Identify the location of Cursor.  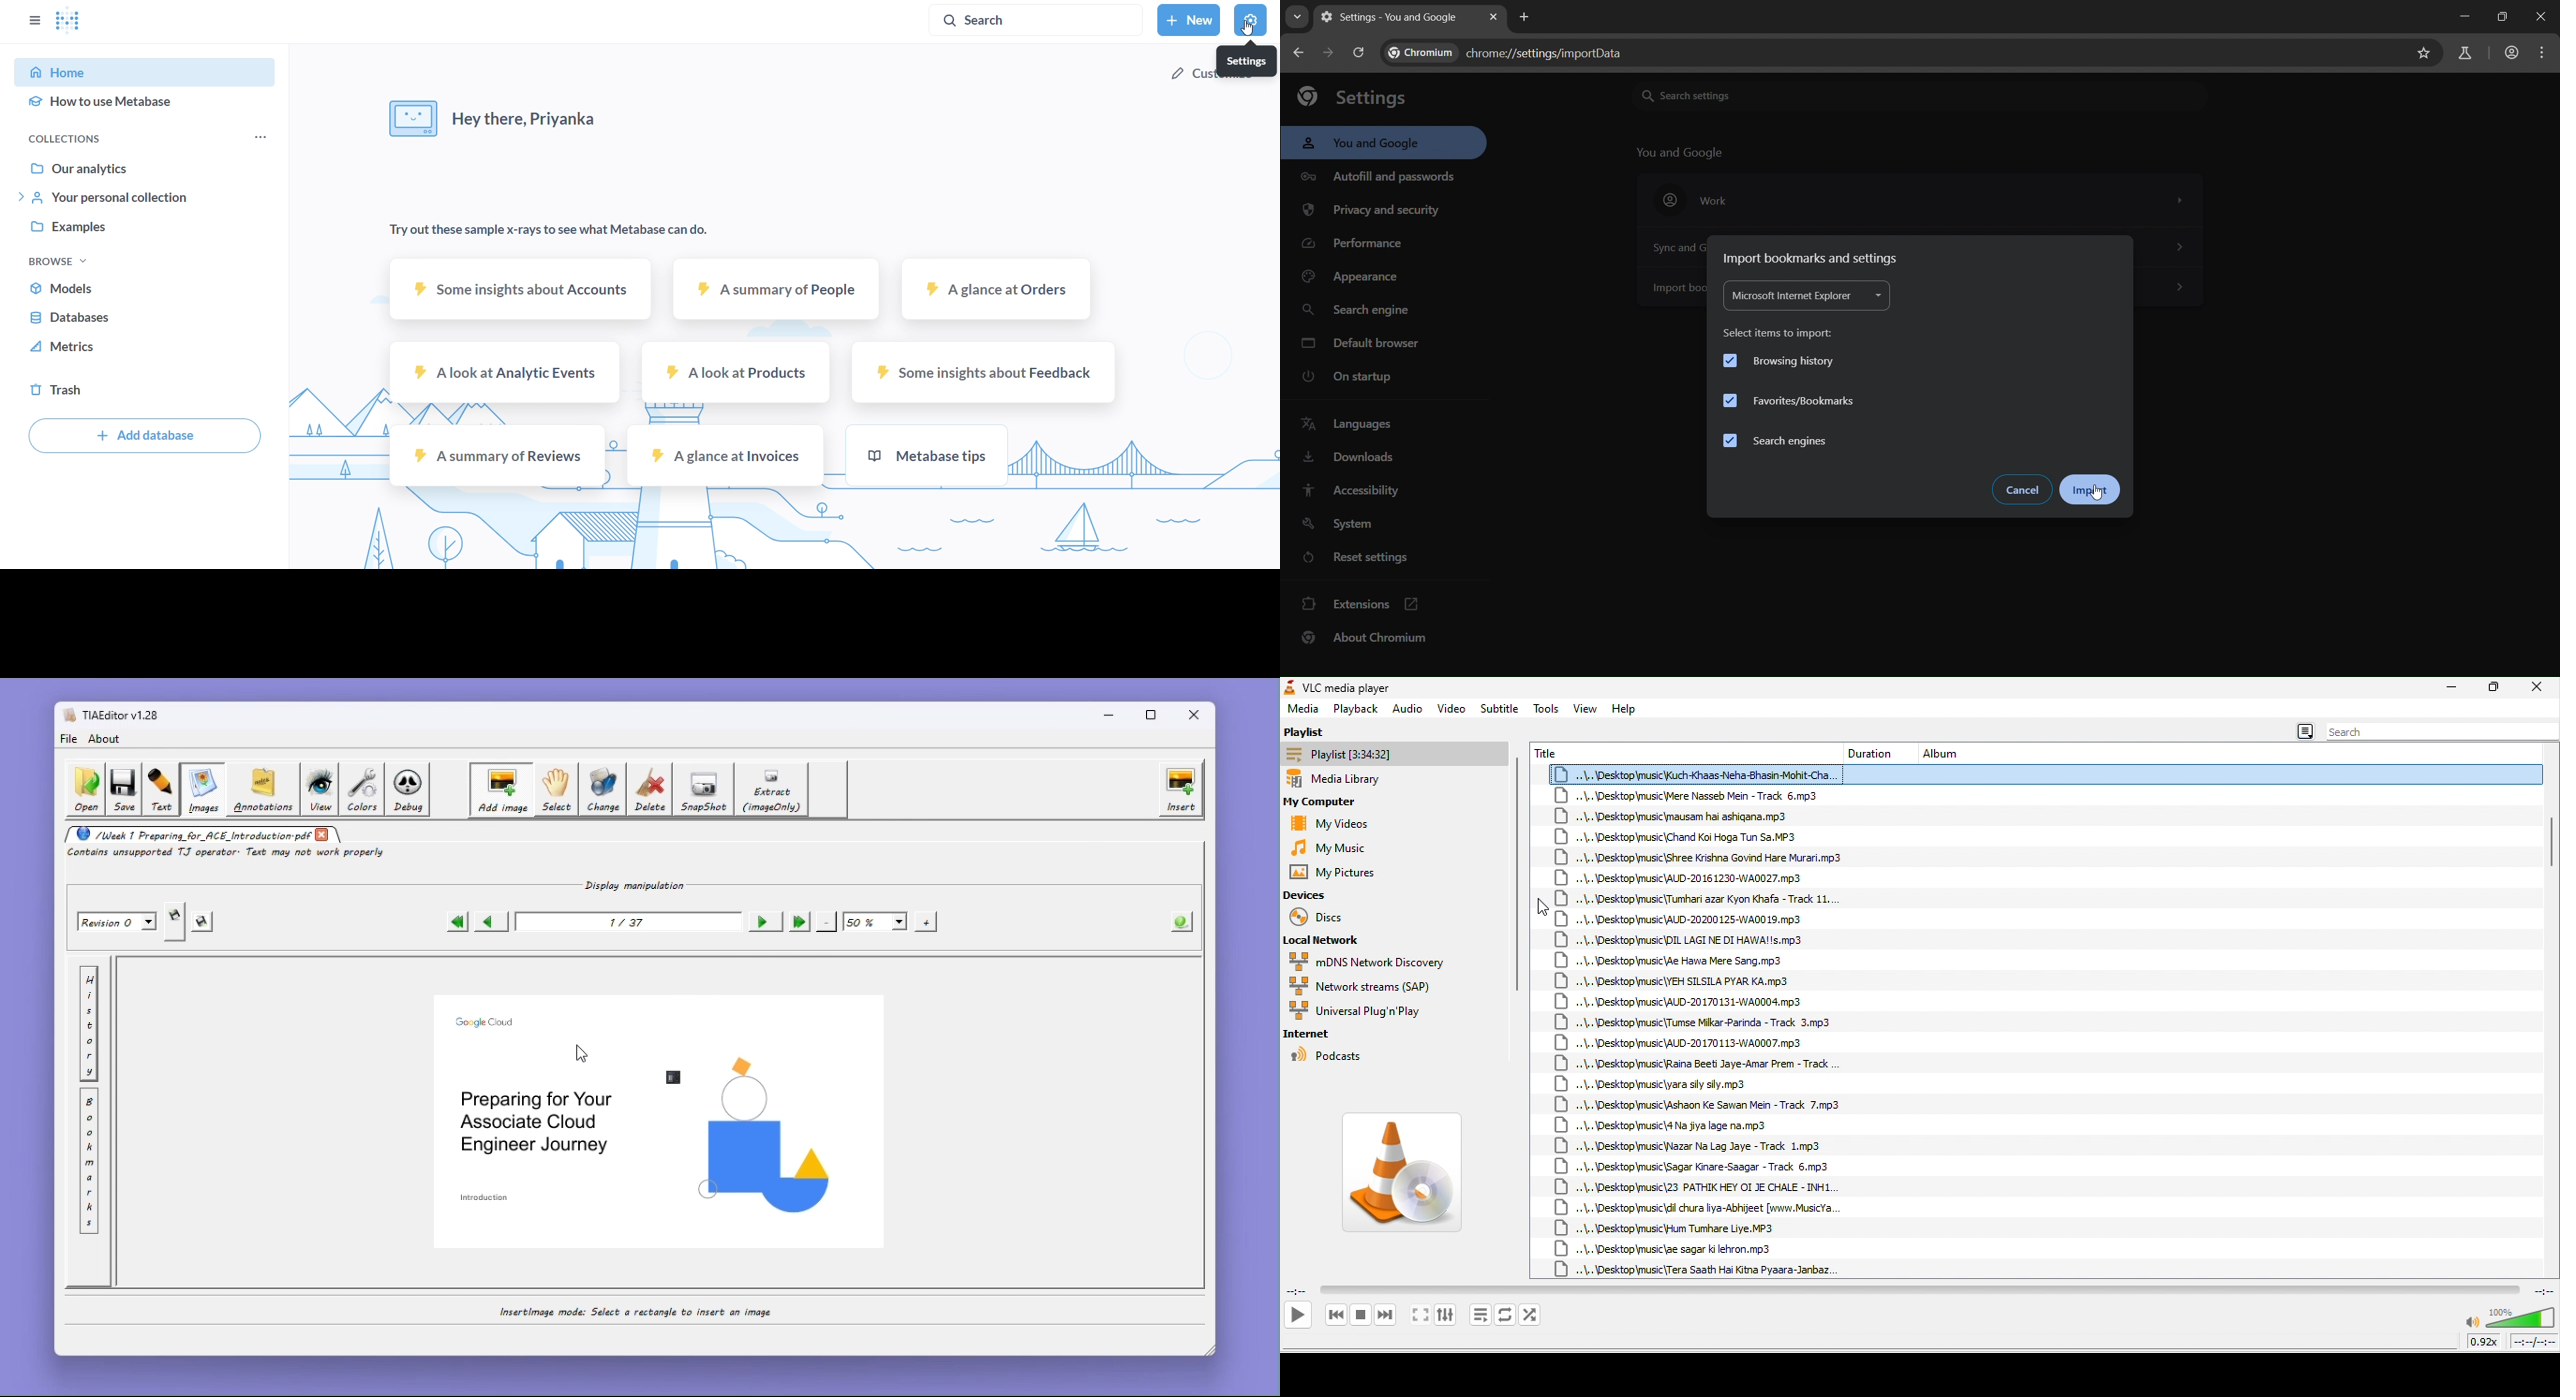
(2096, 493).